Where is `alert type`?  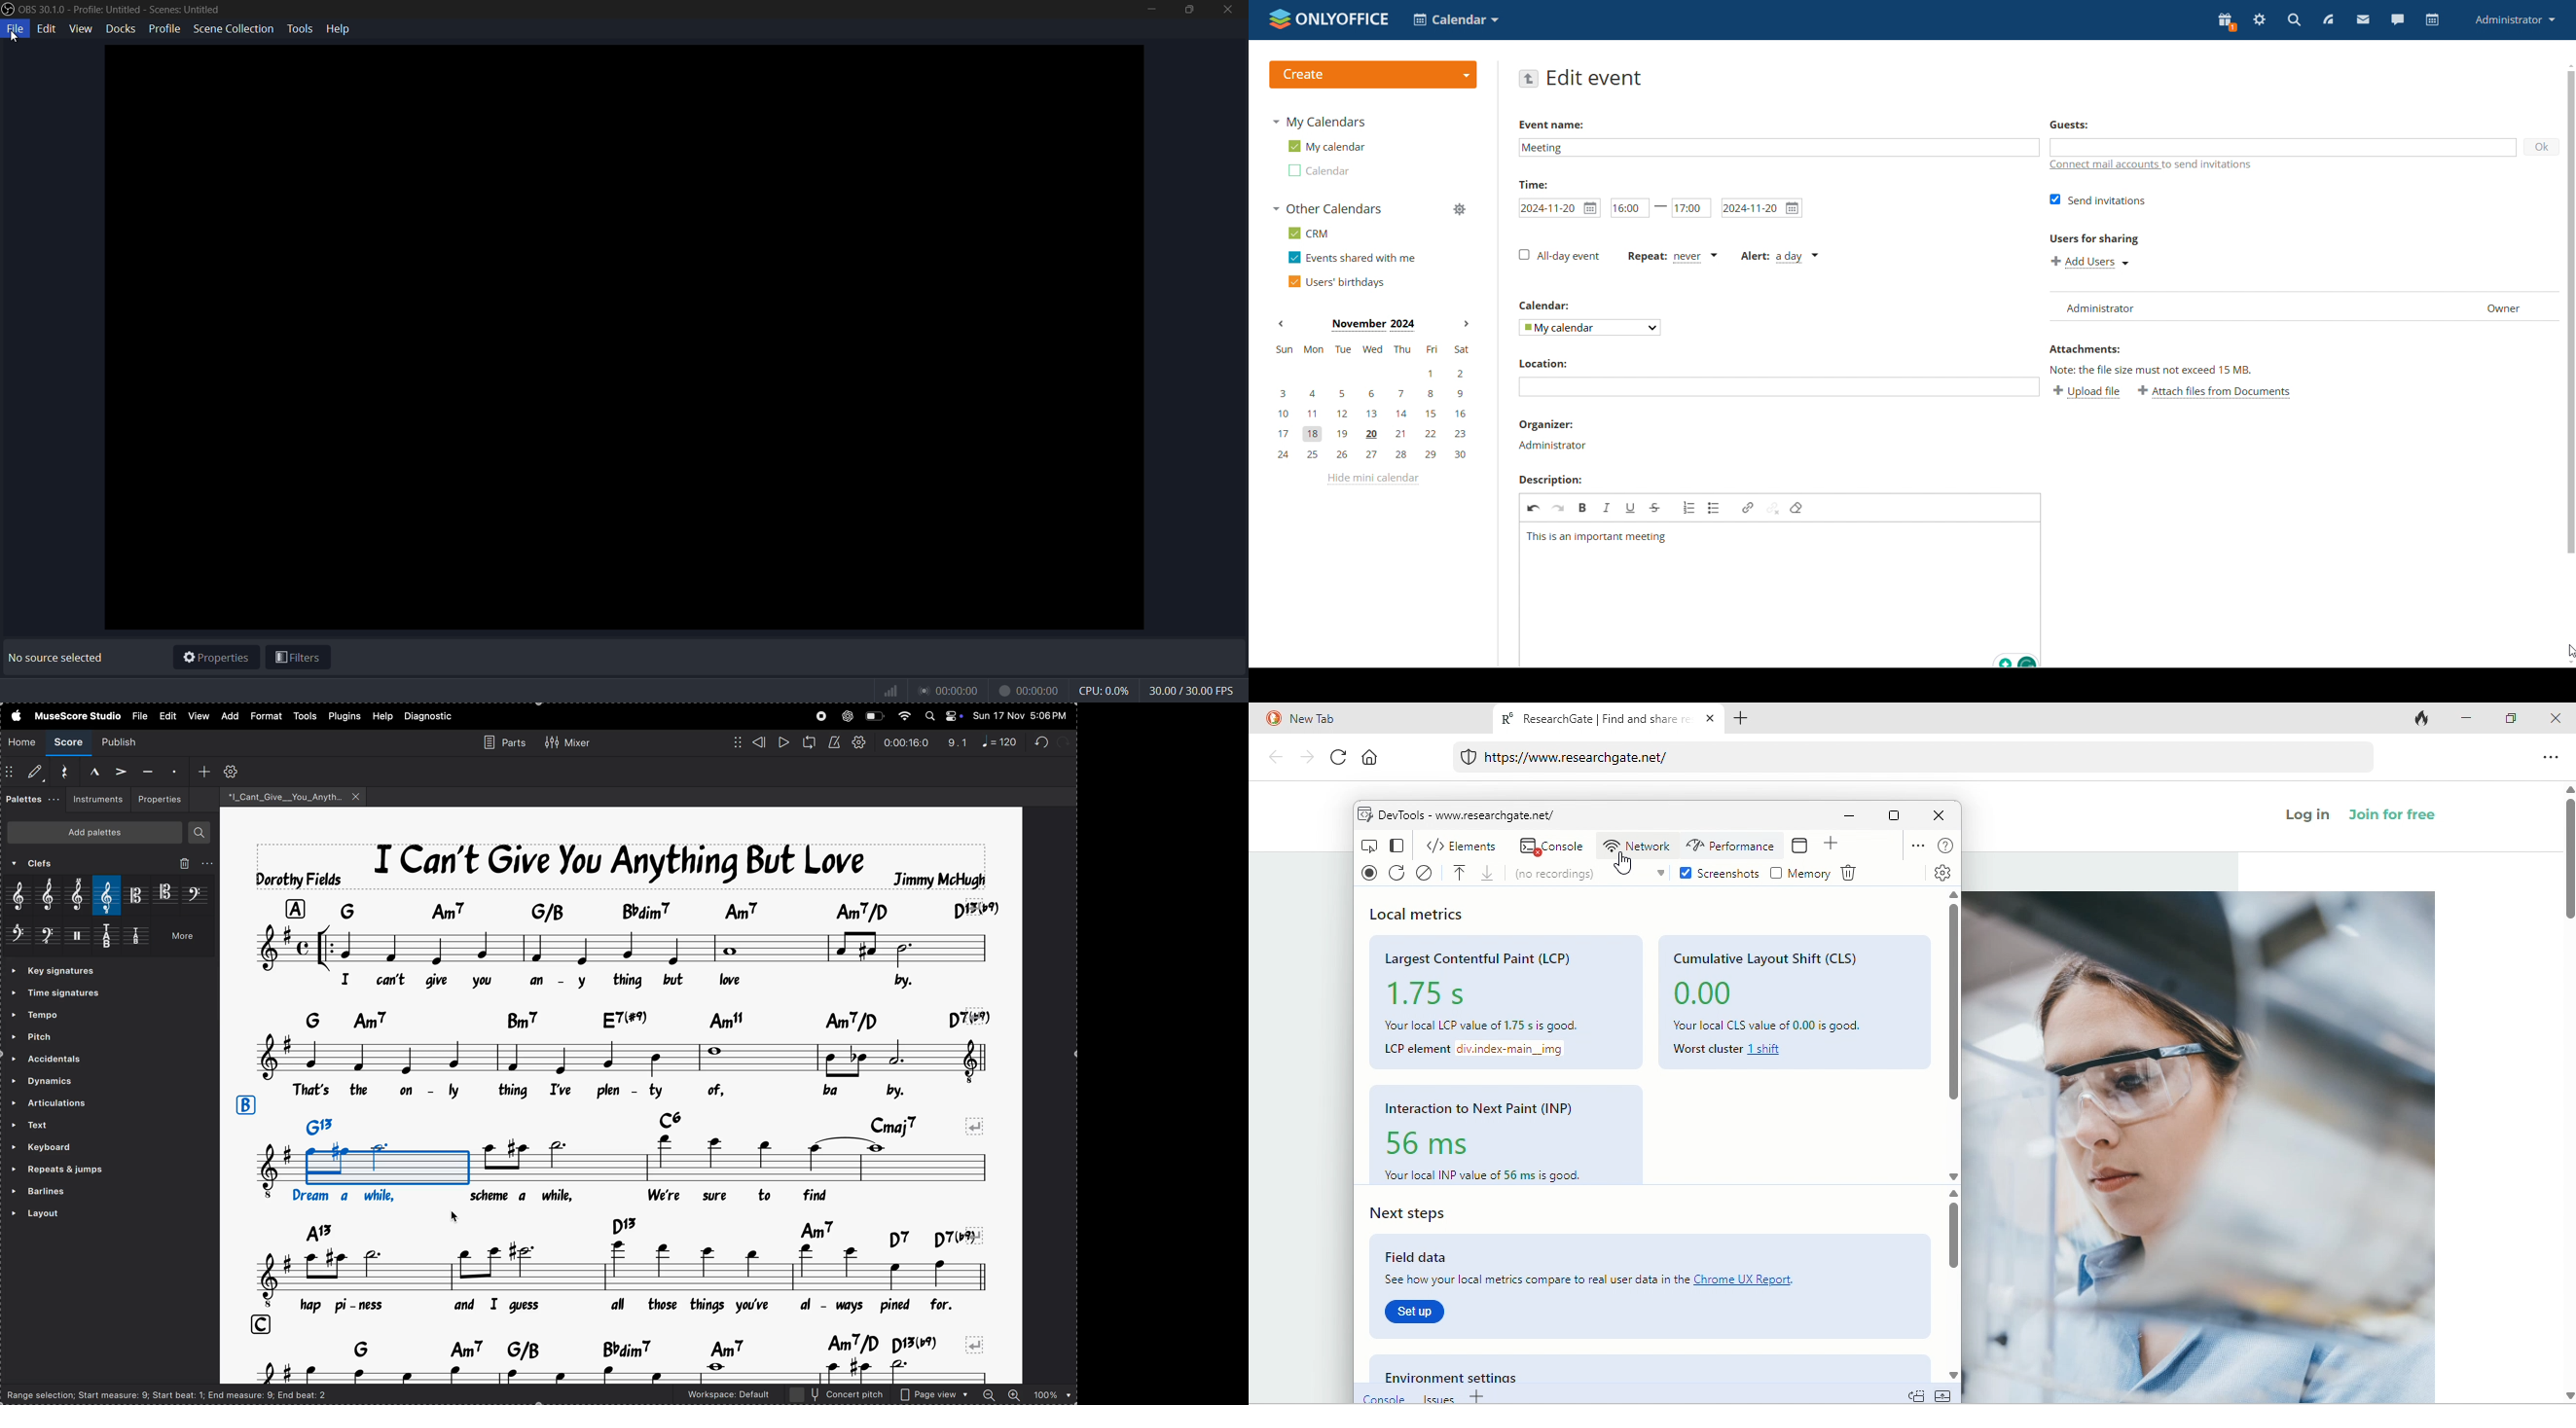 alert type is located at coordinates (1780, 258).